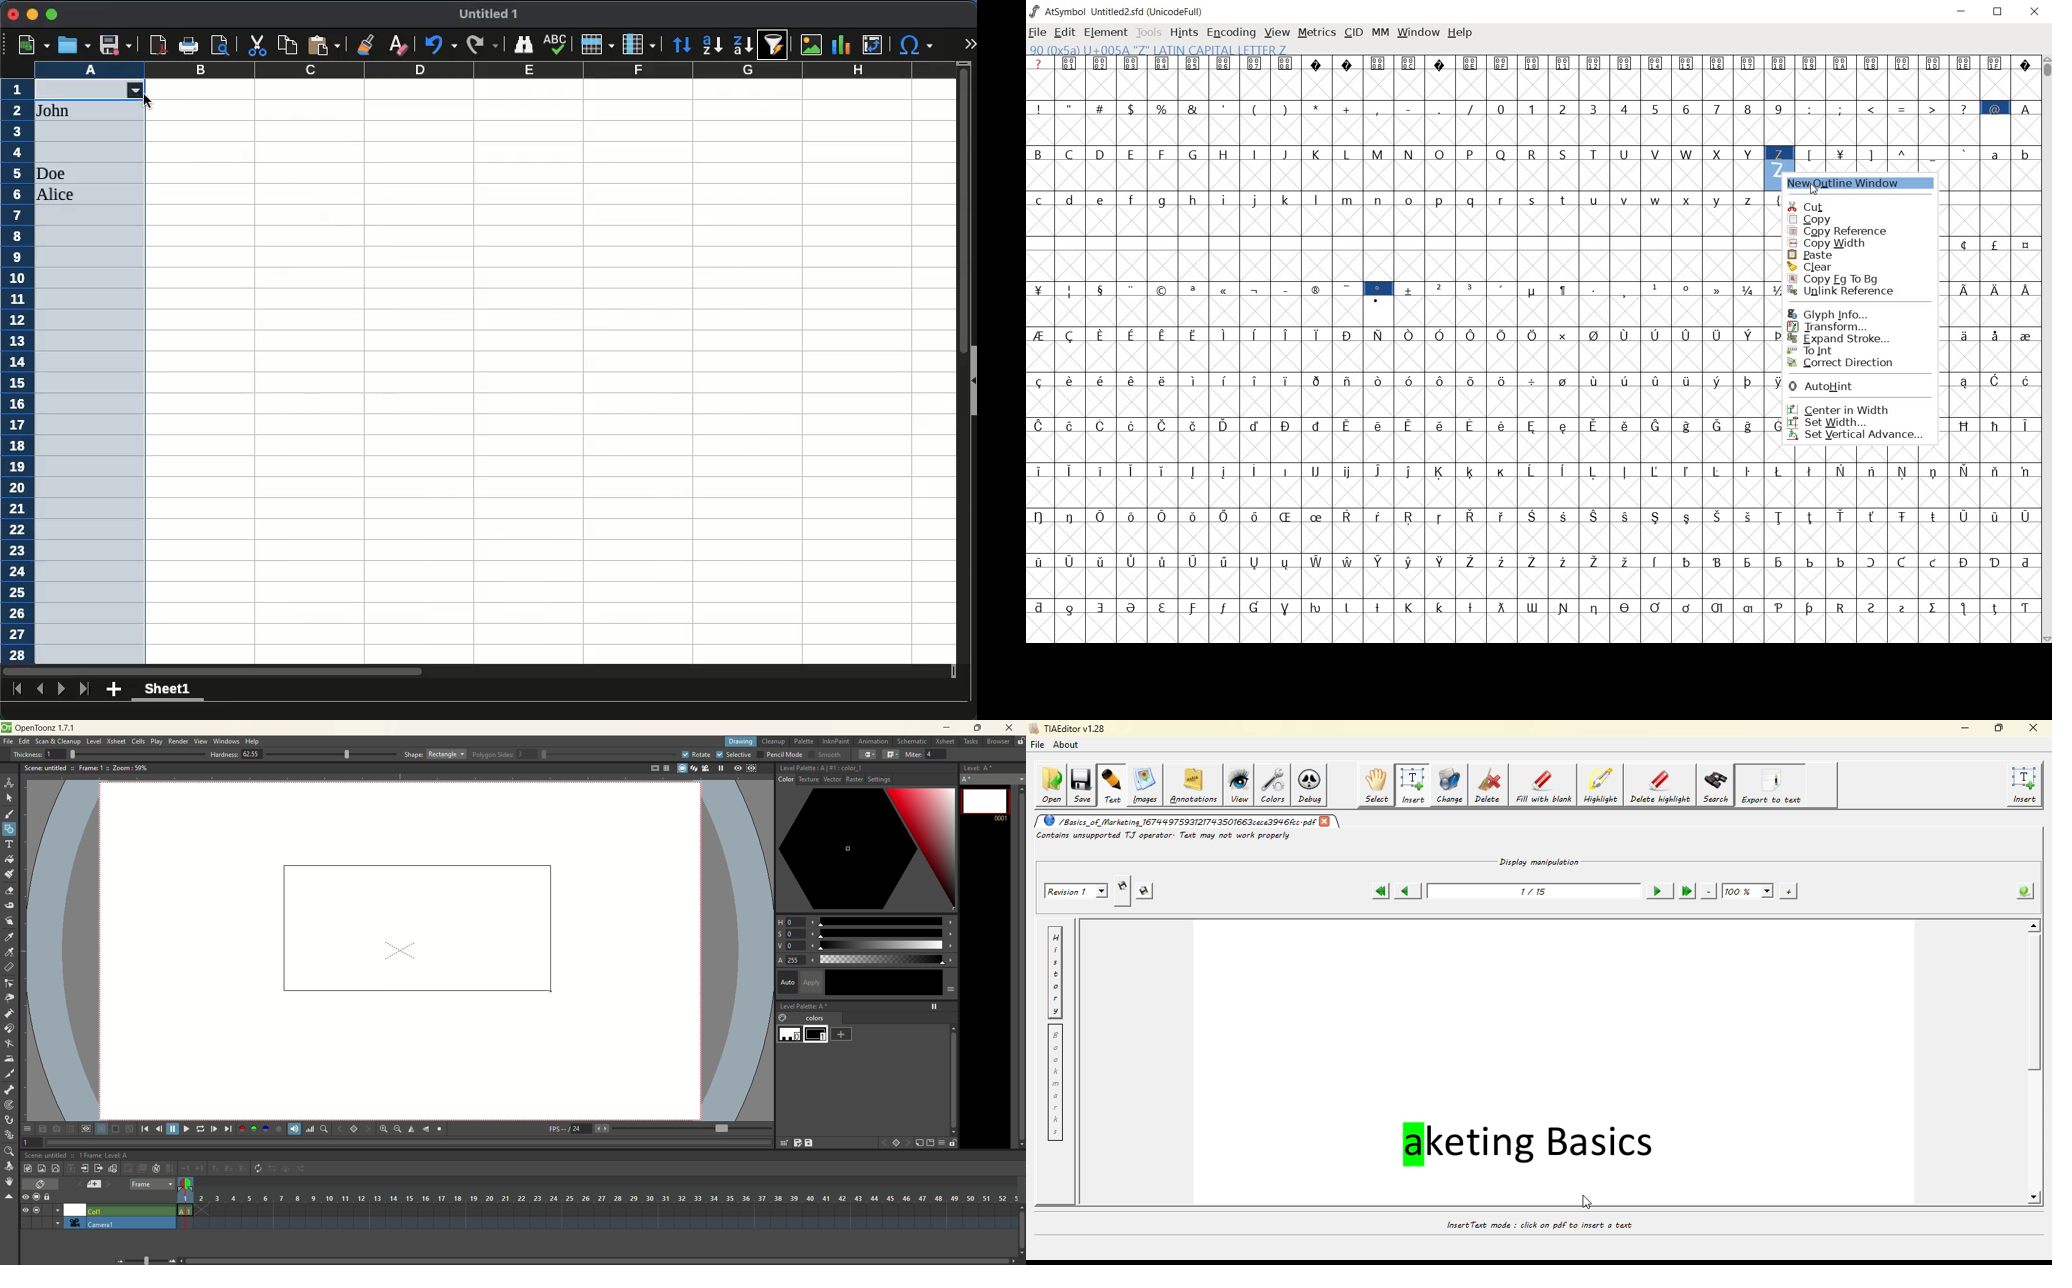  What do you see at coordinates (1019, 965) in the screenshot?
I see `vertical scroll bar` at bounding box center [1019, 965].